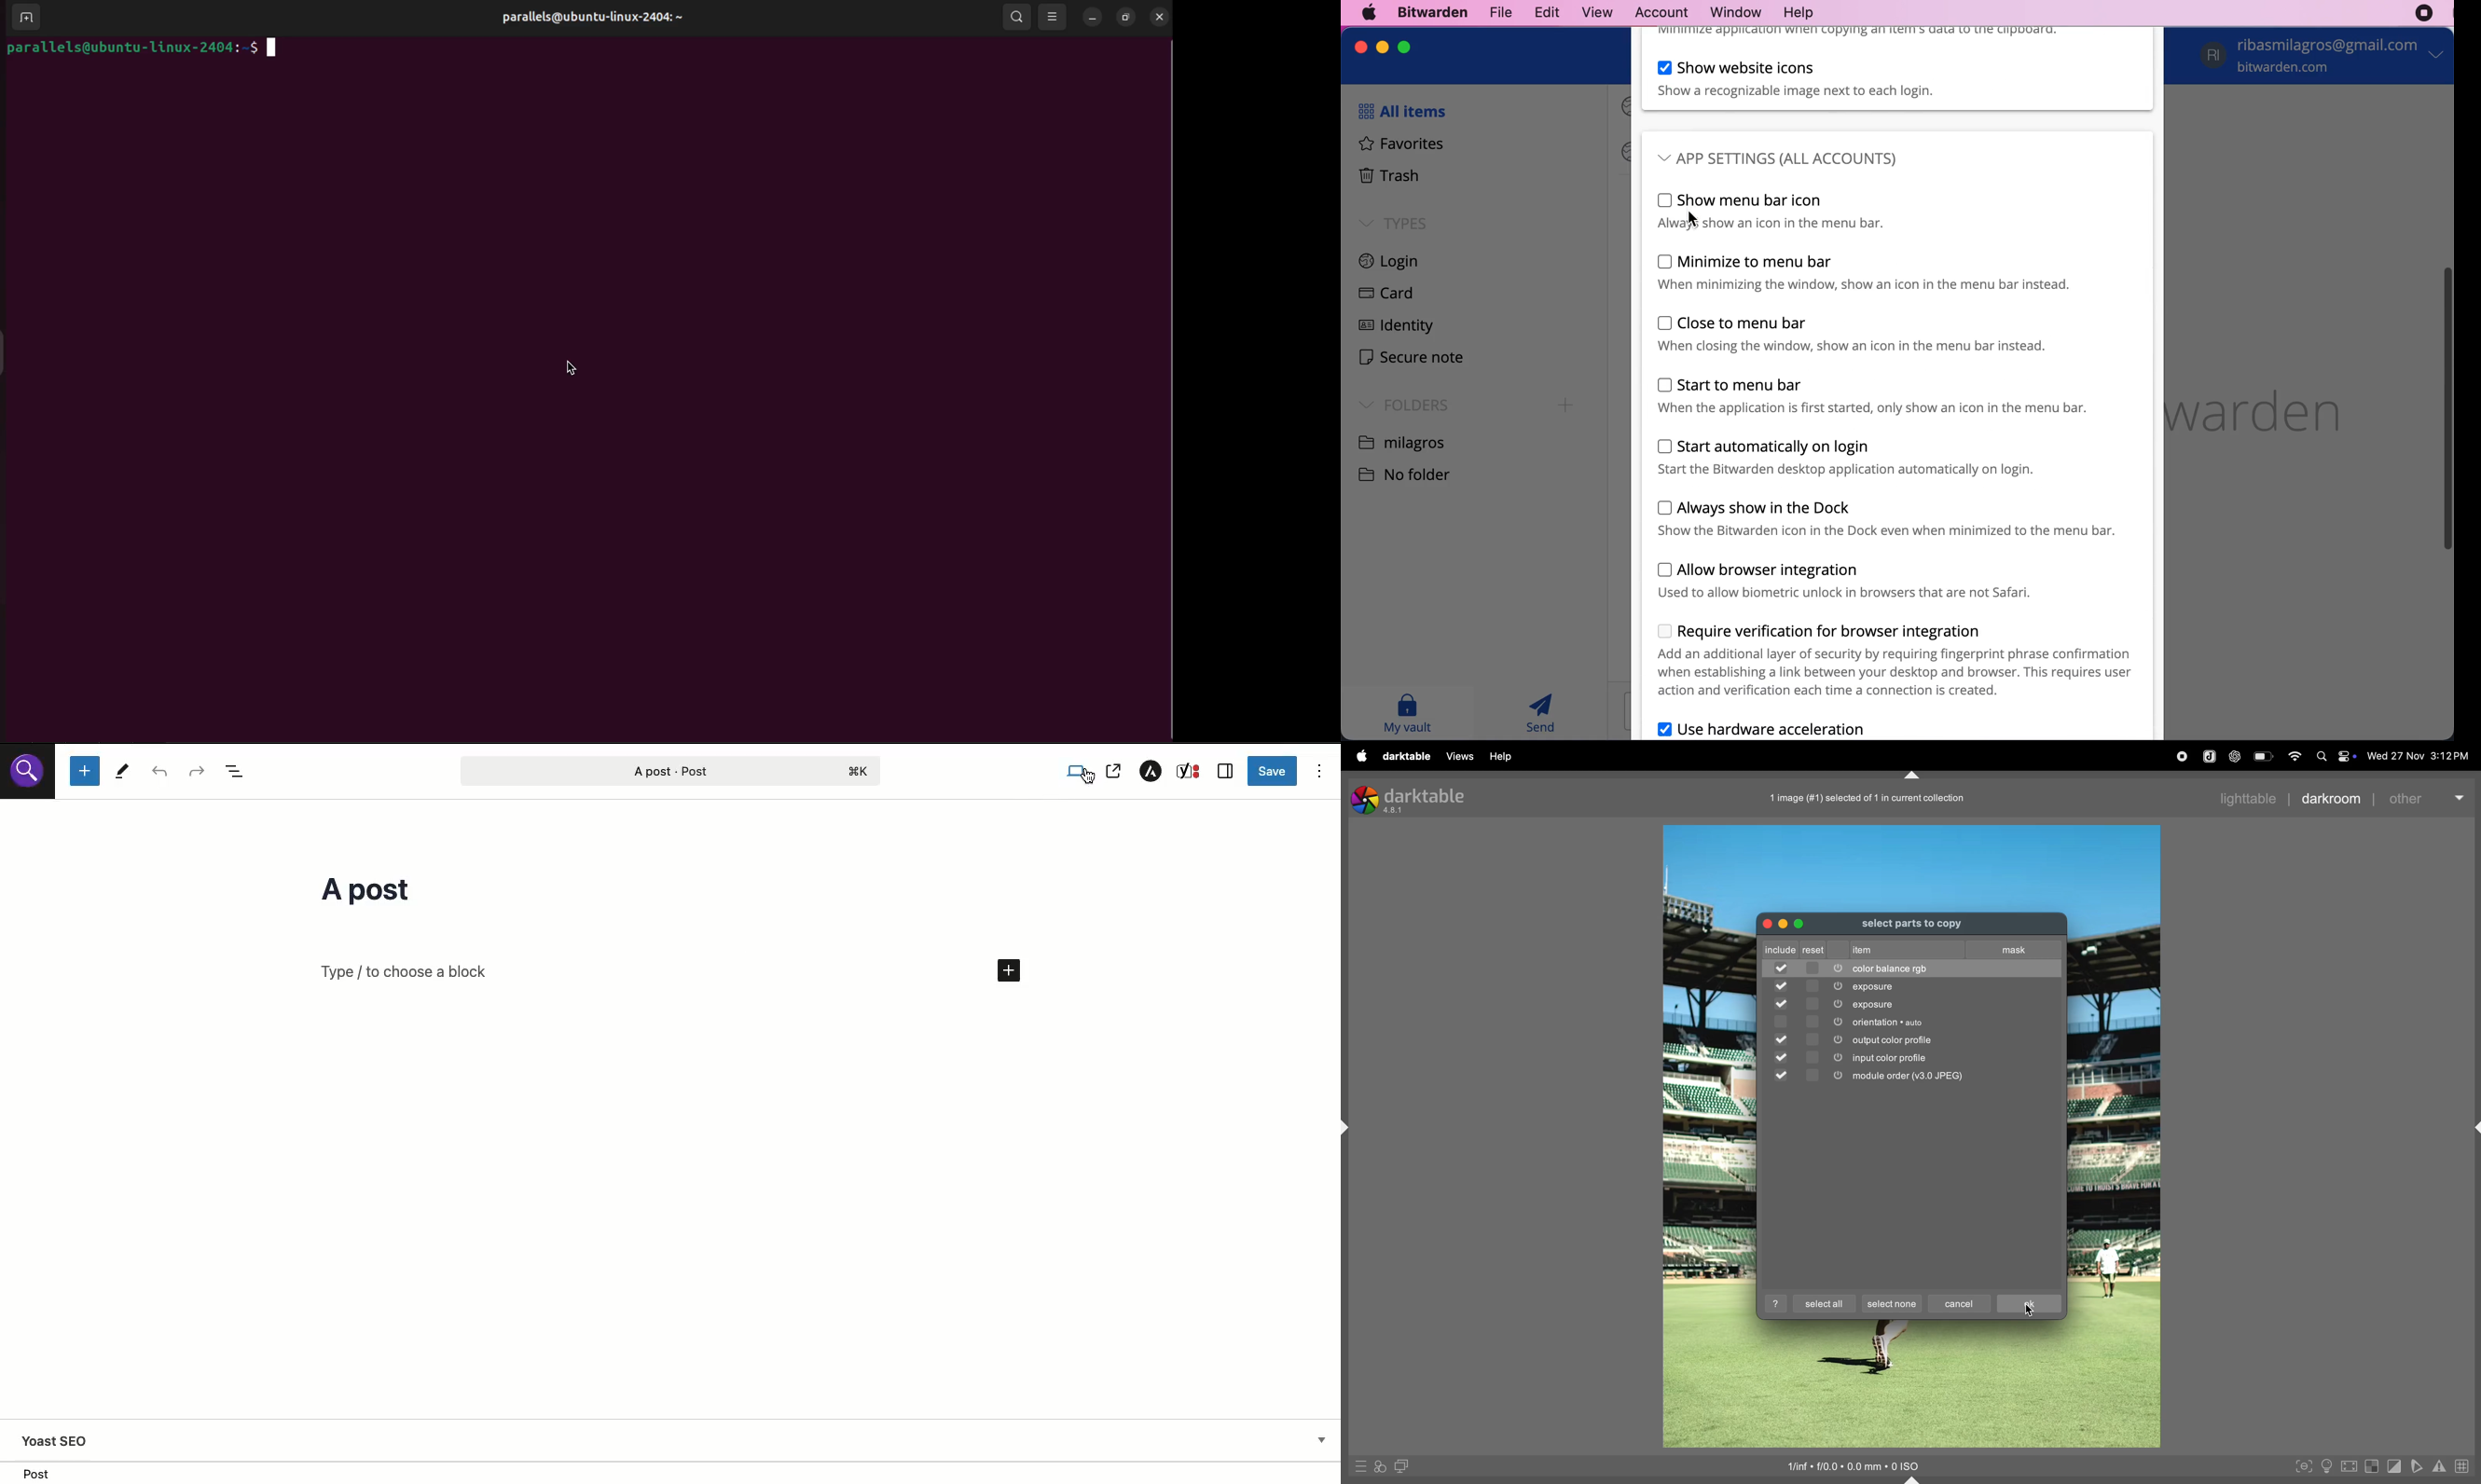  Describe the element at coordinates (1320, 771) in the screenshot. I see `Options` at that location.